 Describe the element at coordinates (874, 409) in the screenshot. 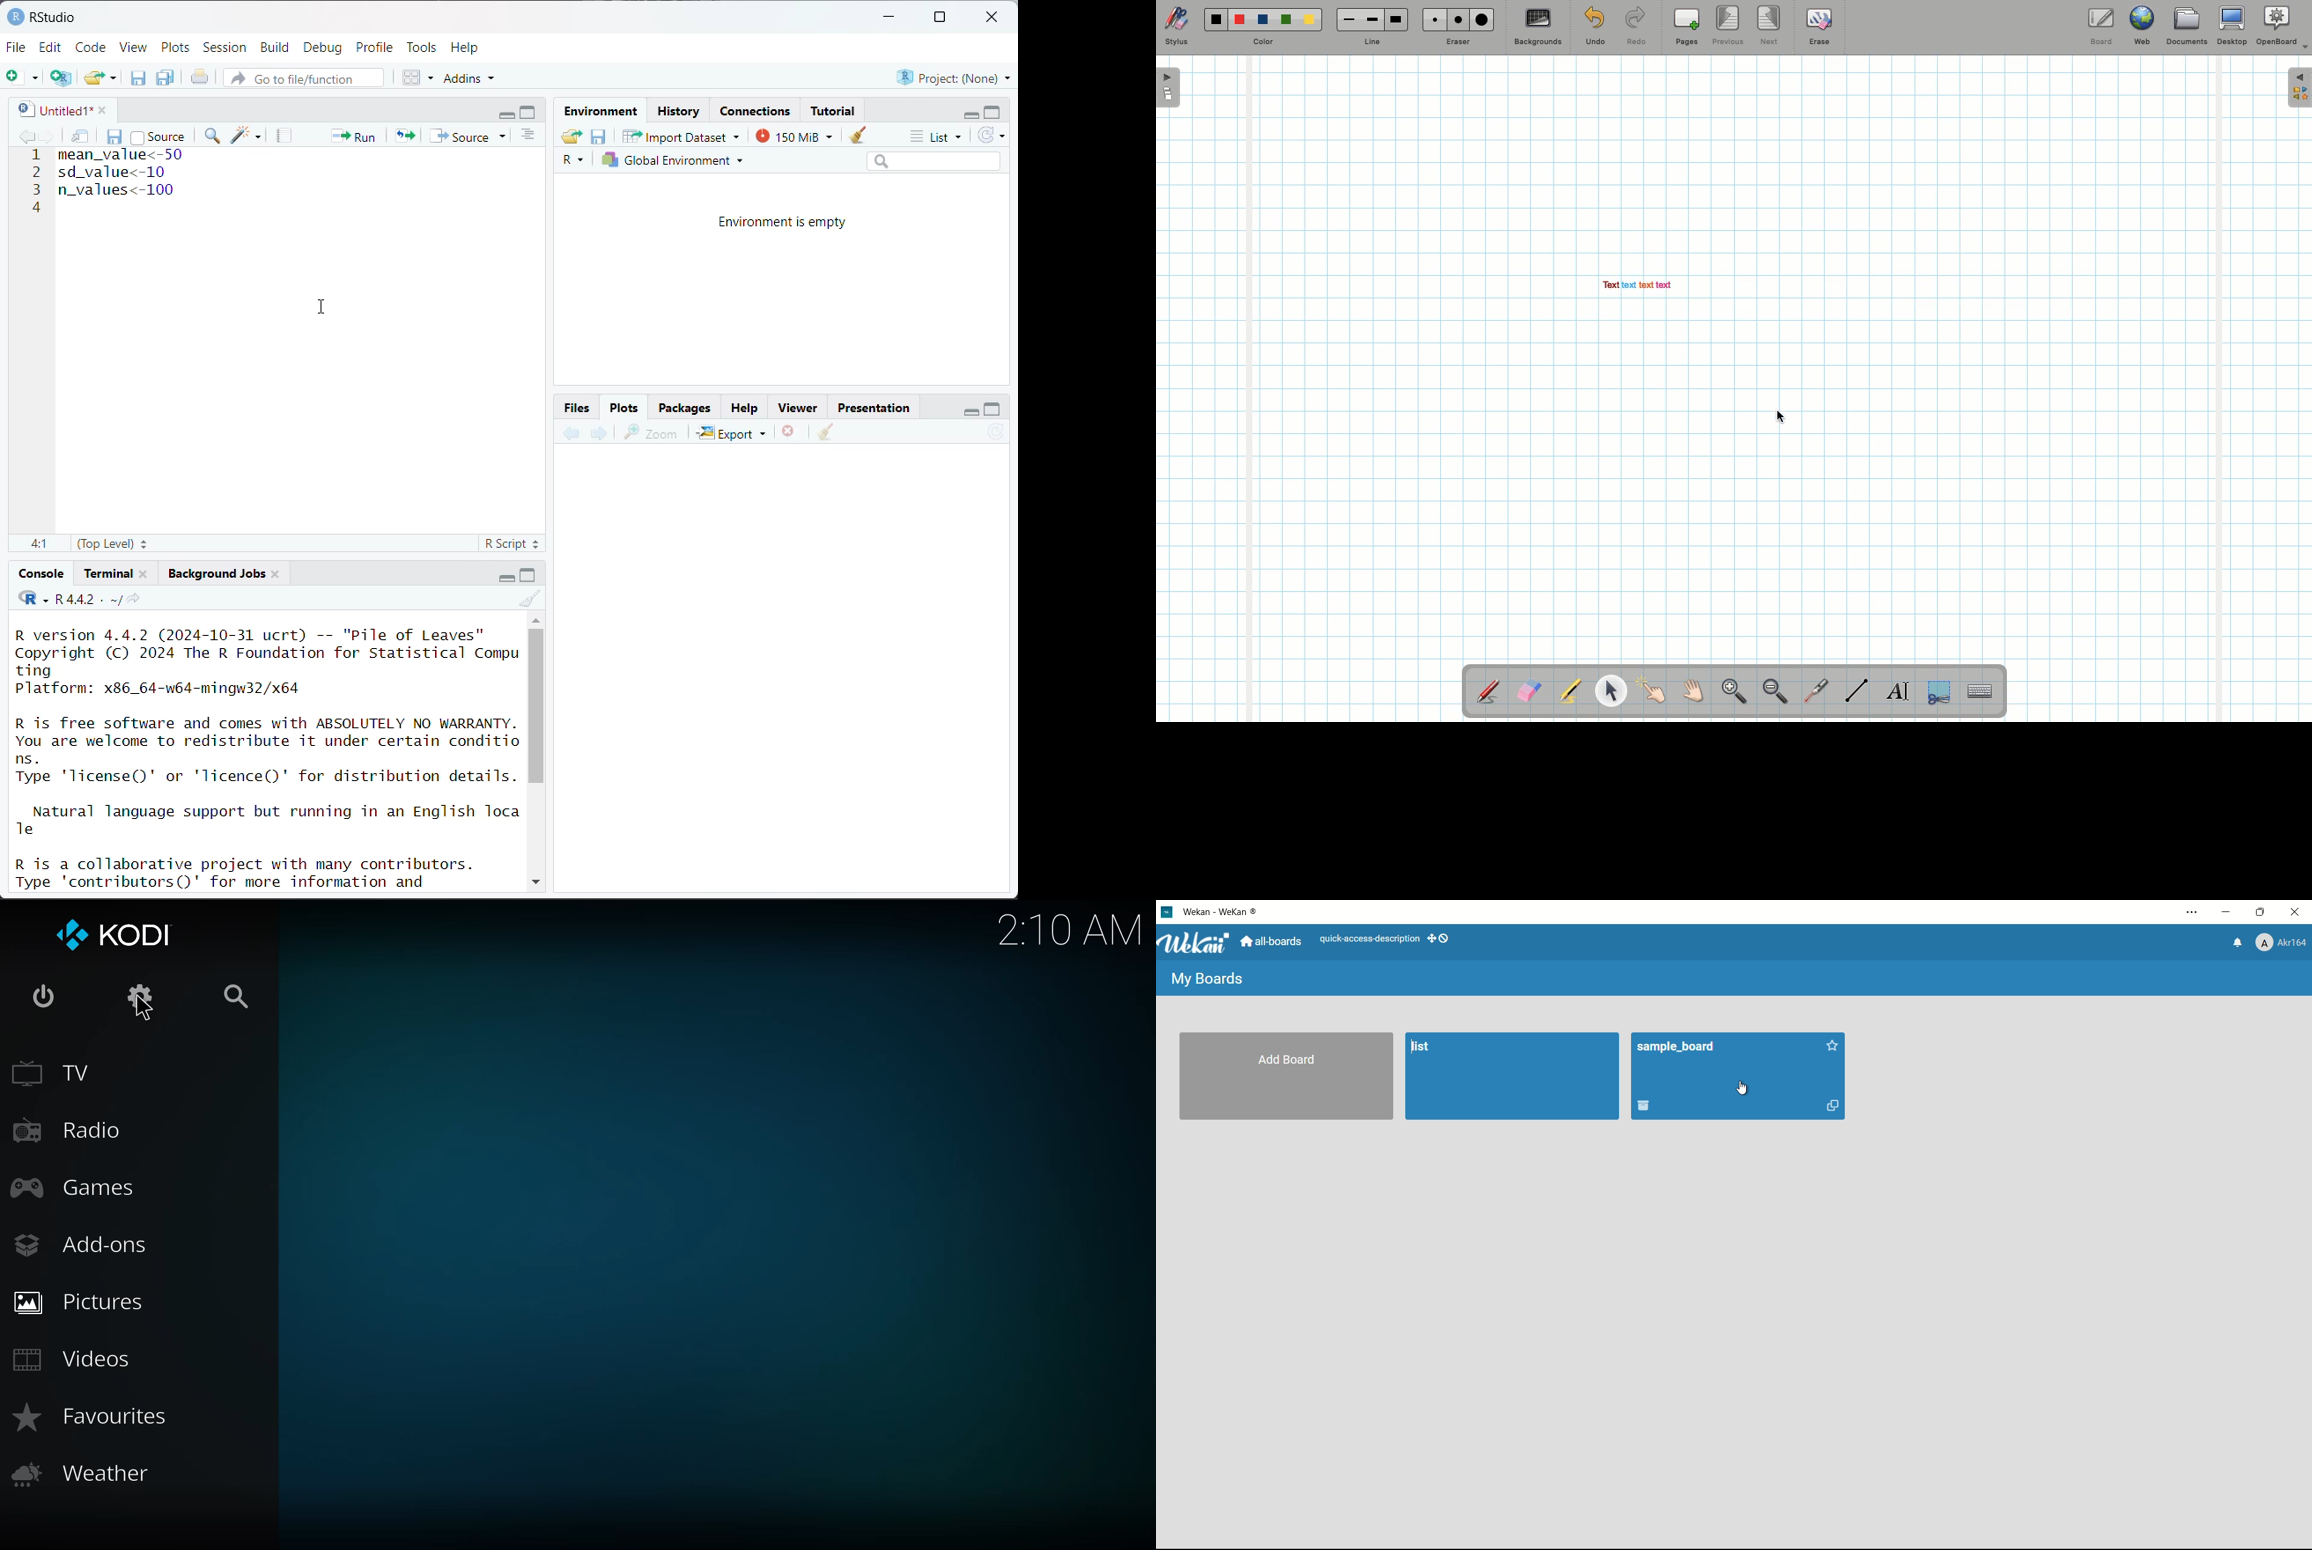

I see `Presentation` at that location.